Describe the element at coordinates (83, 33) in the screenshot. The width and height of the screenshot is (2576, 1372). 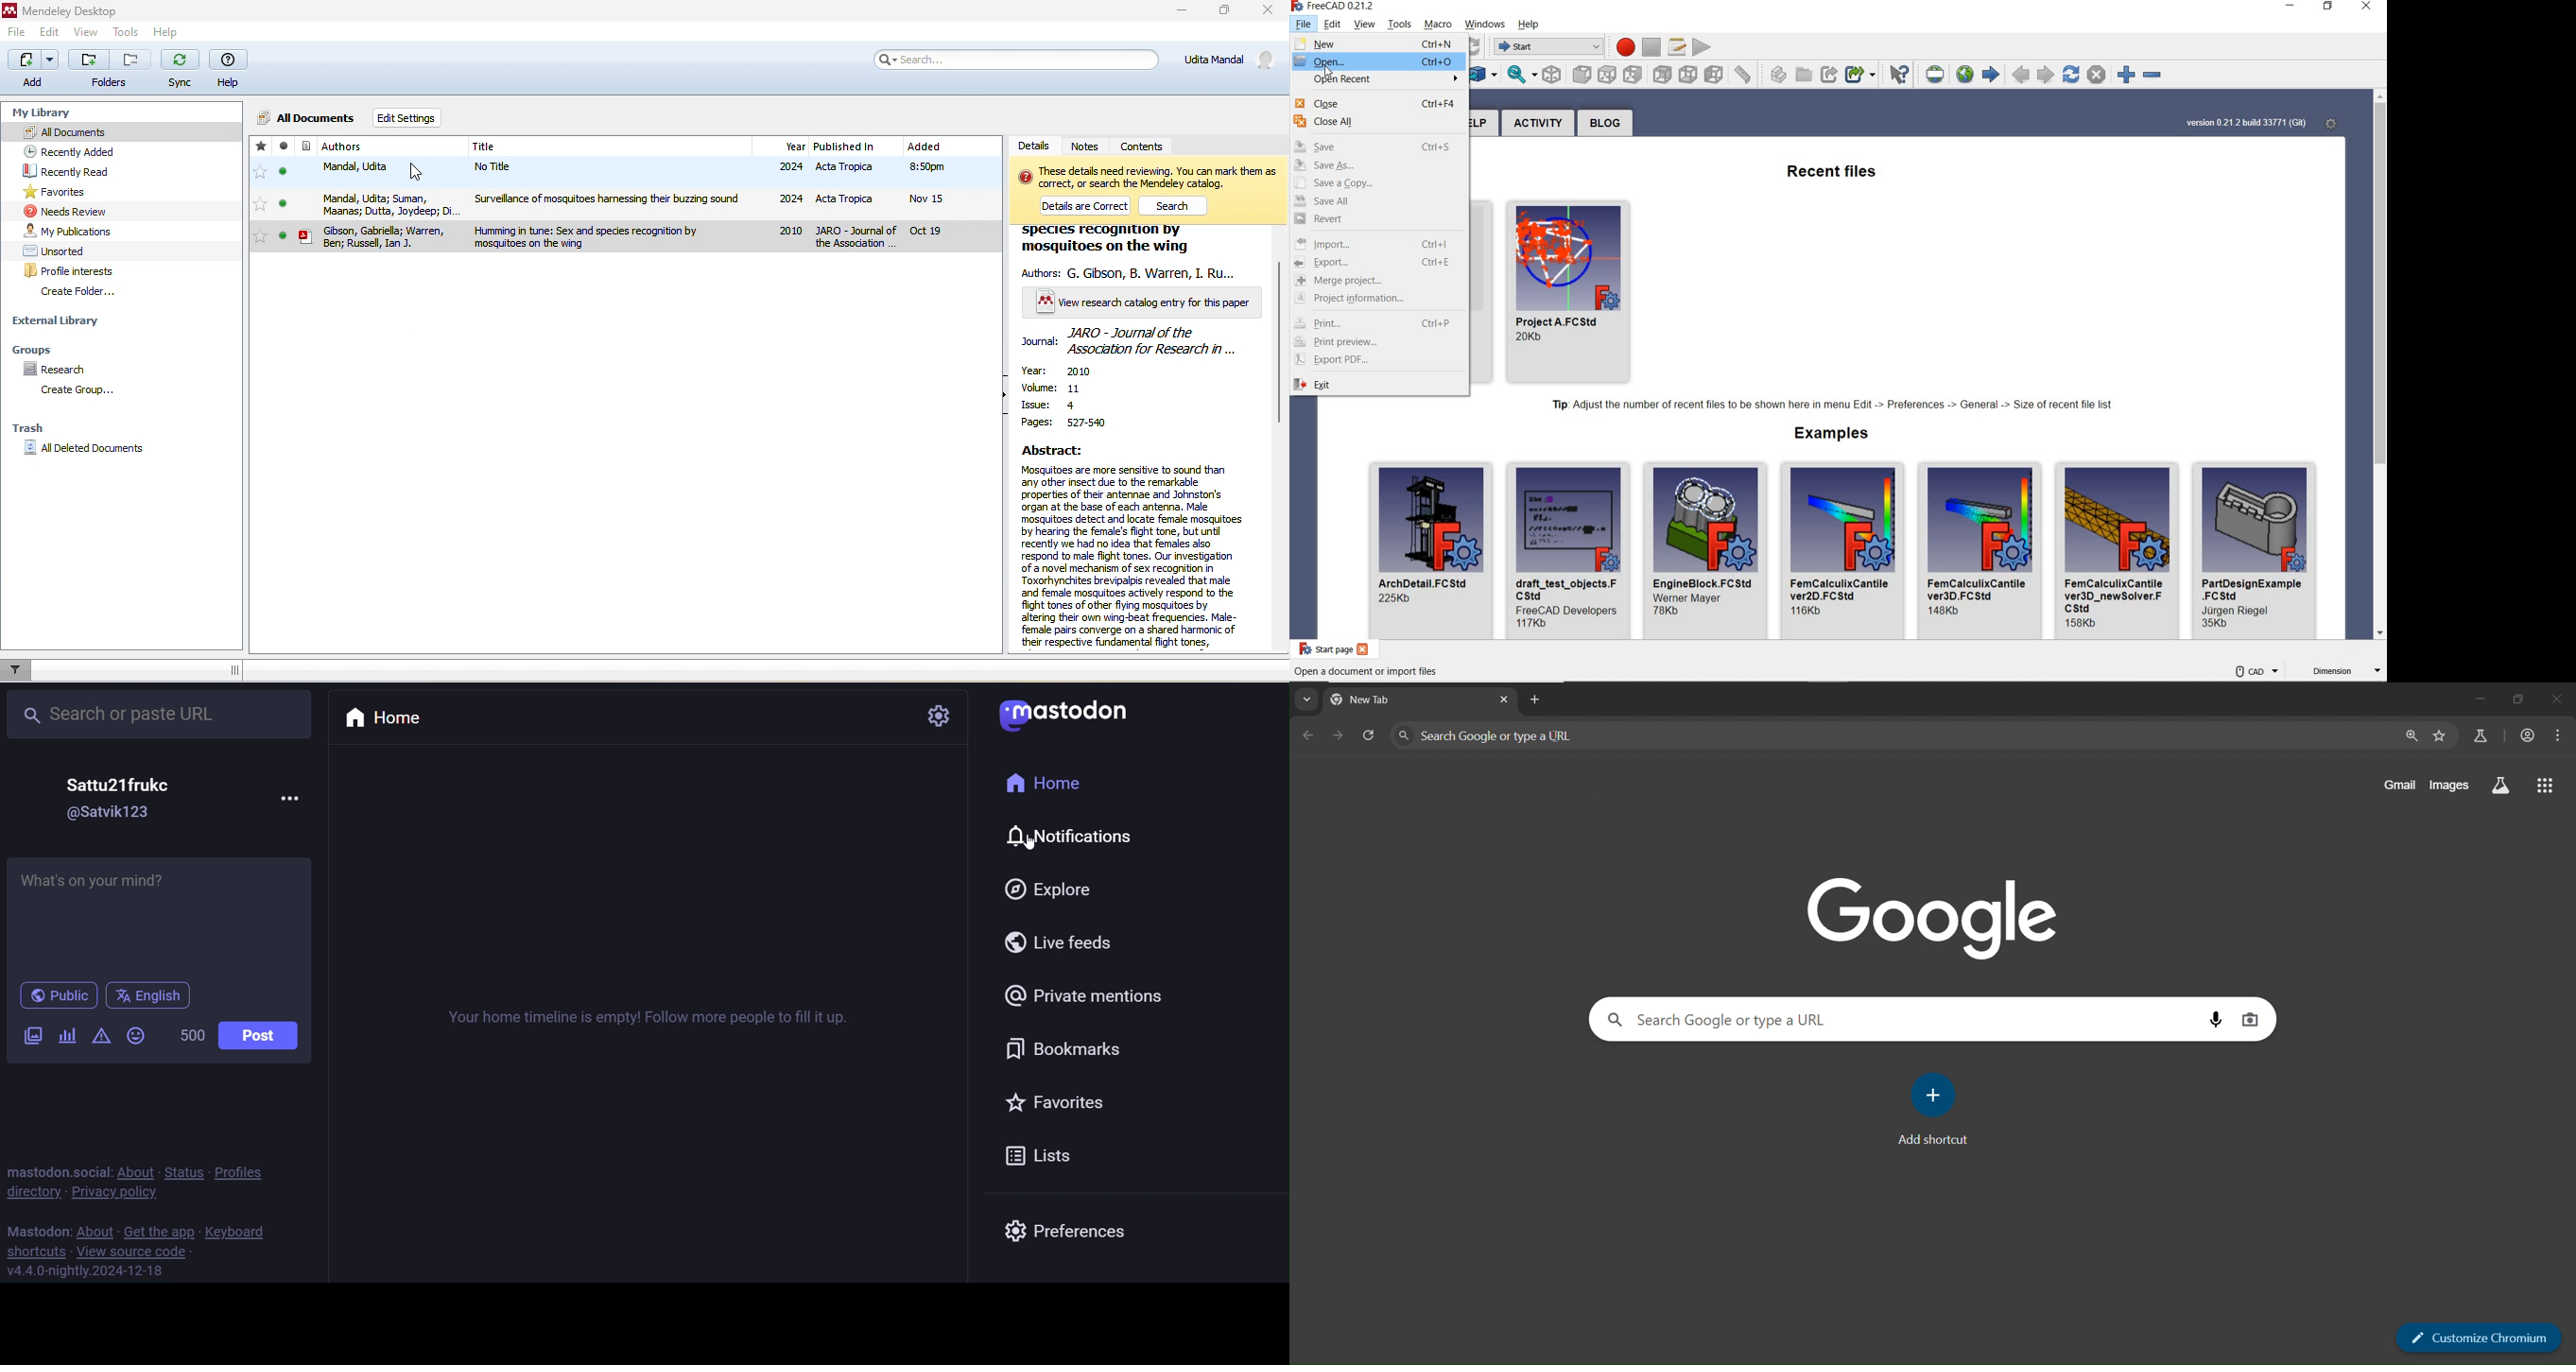
I see `view` at that location.